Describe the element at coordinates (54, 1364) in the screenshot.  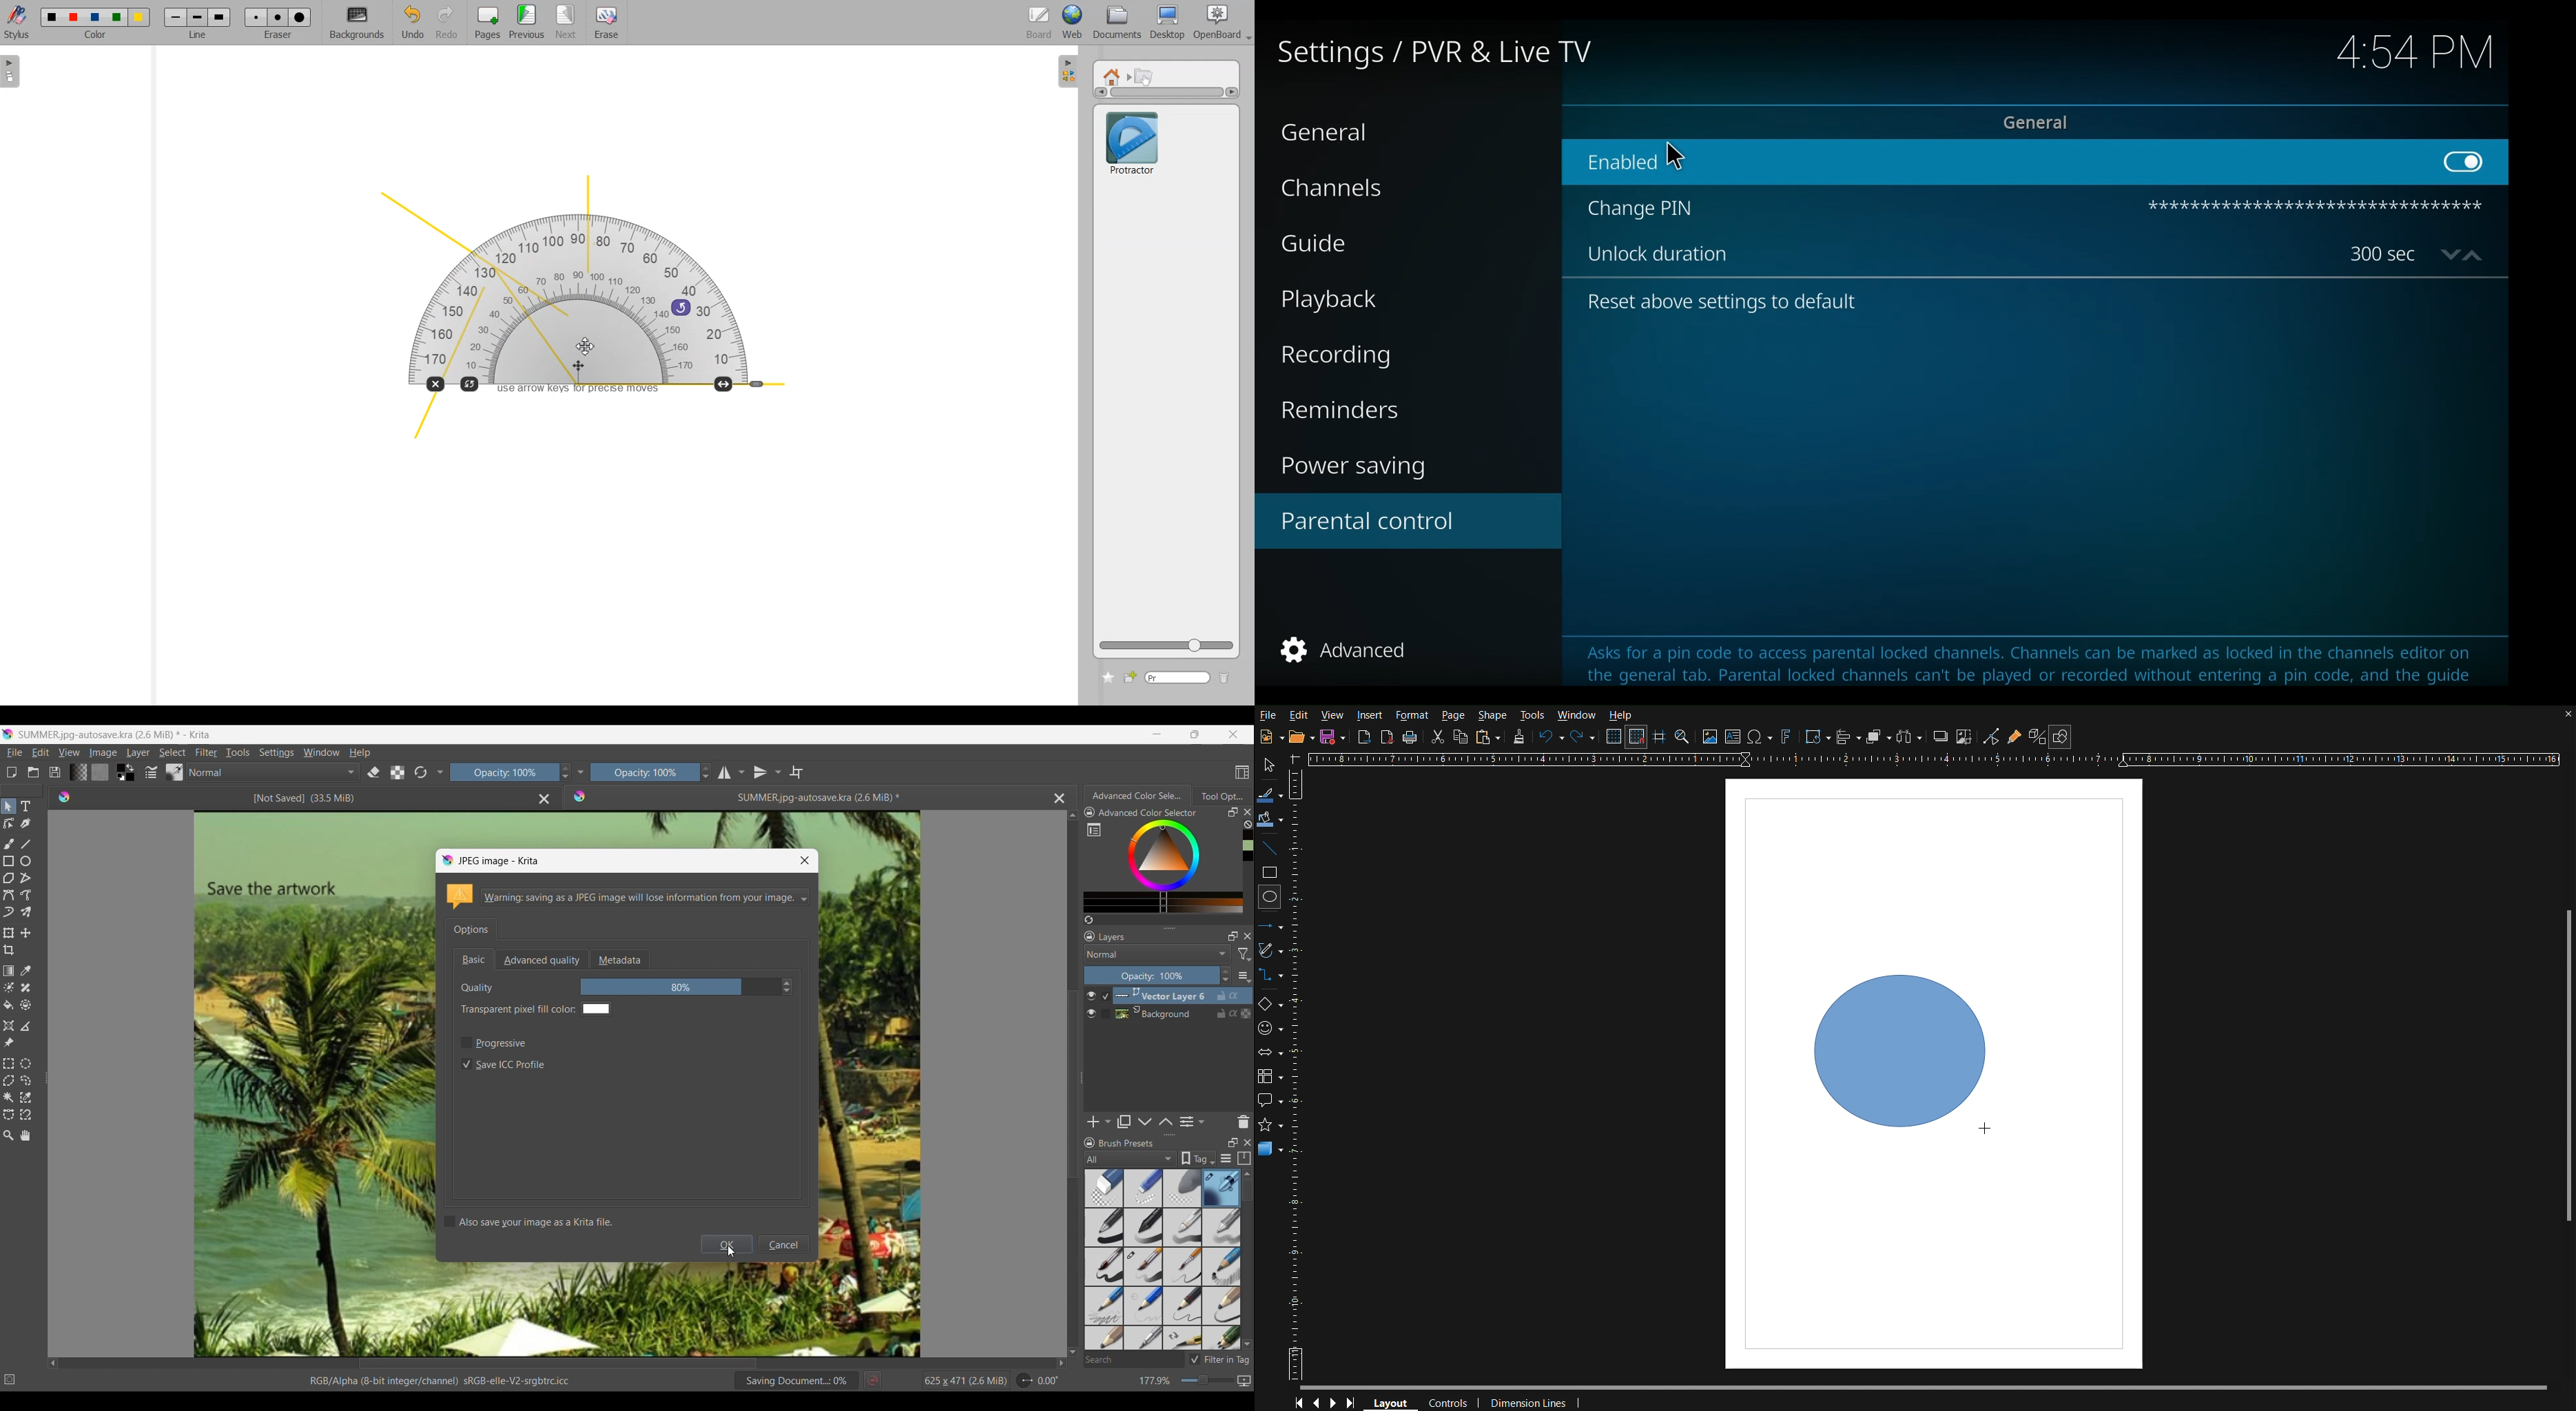
I see `Quick slide to left` at that location.